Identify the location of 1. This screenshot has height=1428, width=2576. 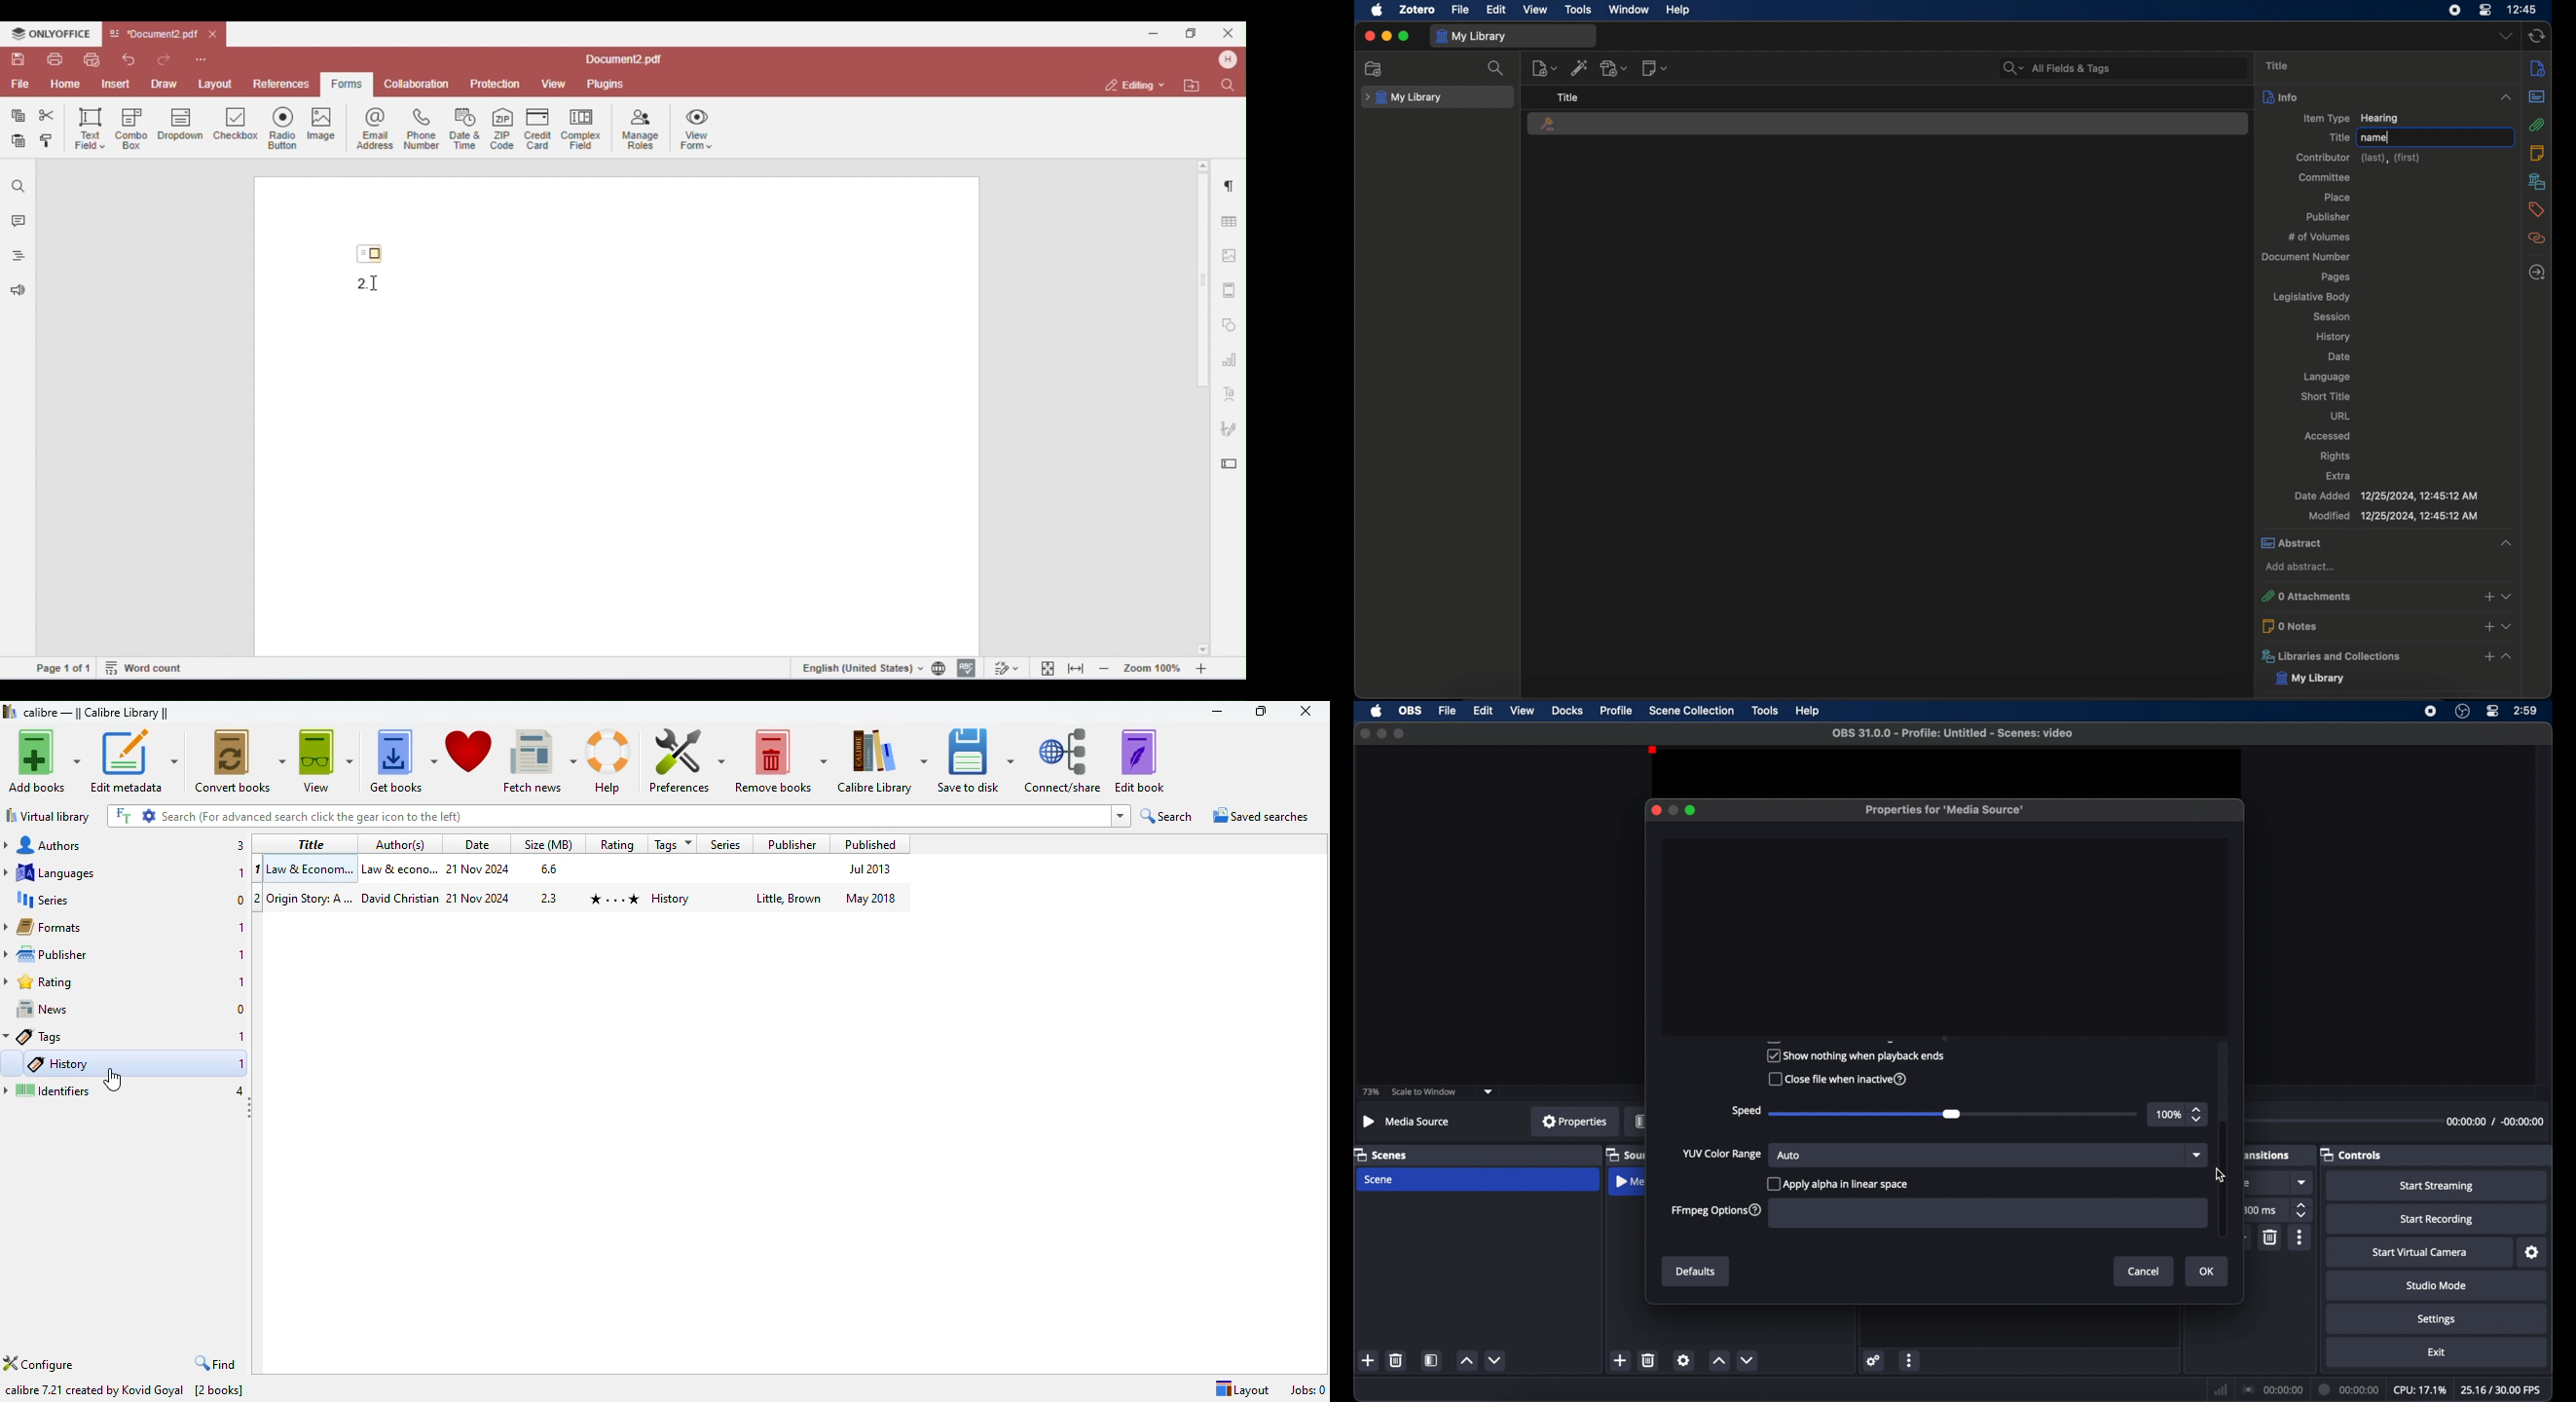
(241, 1037).